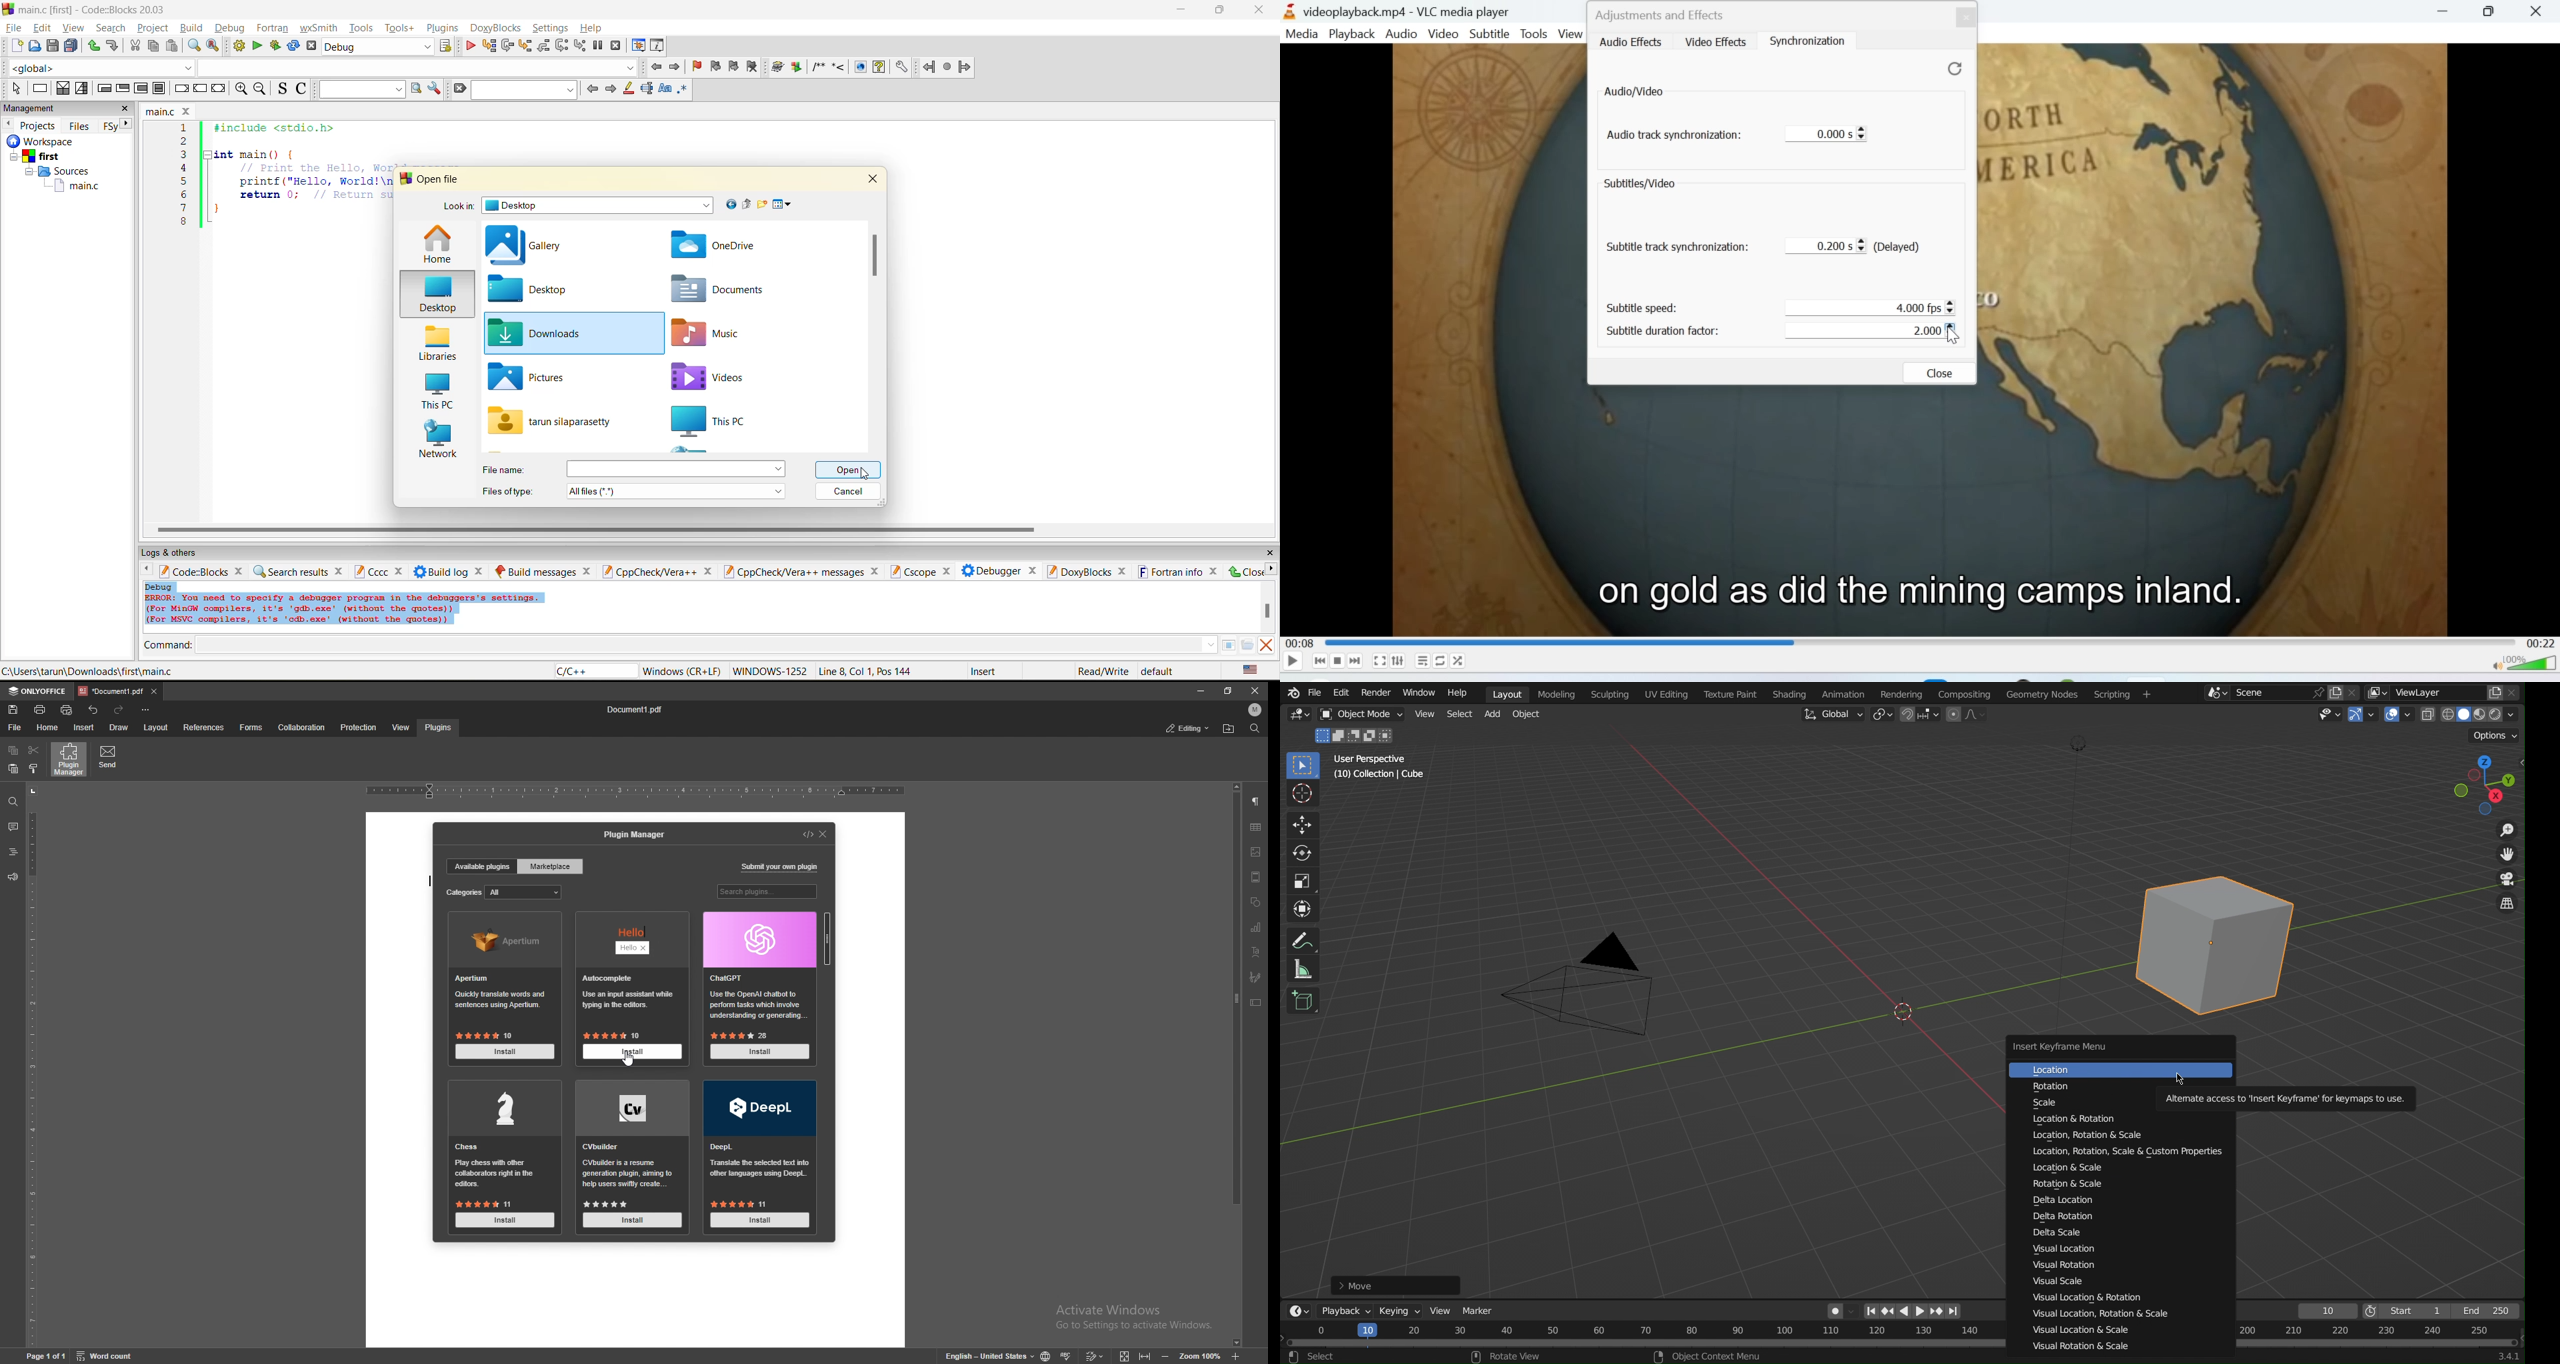 The height and width of the screenshot is (1372, 2576). Describe the element at coordinates (1916, 512) in the screenshot. I see `Video playback` at that location.